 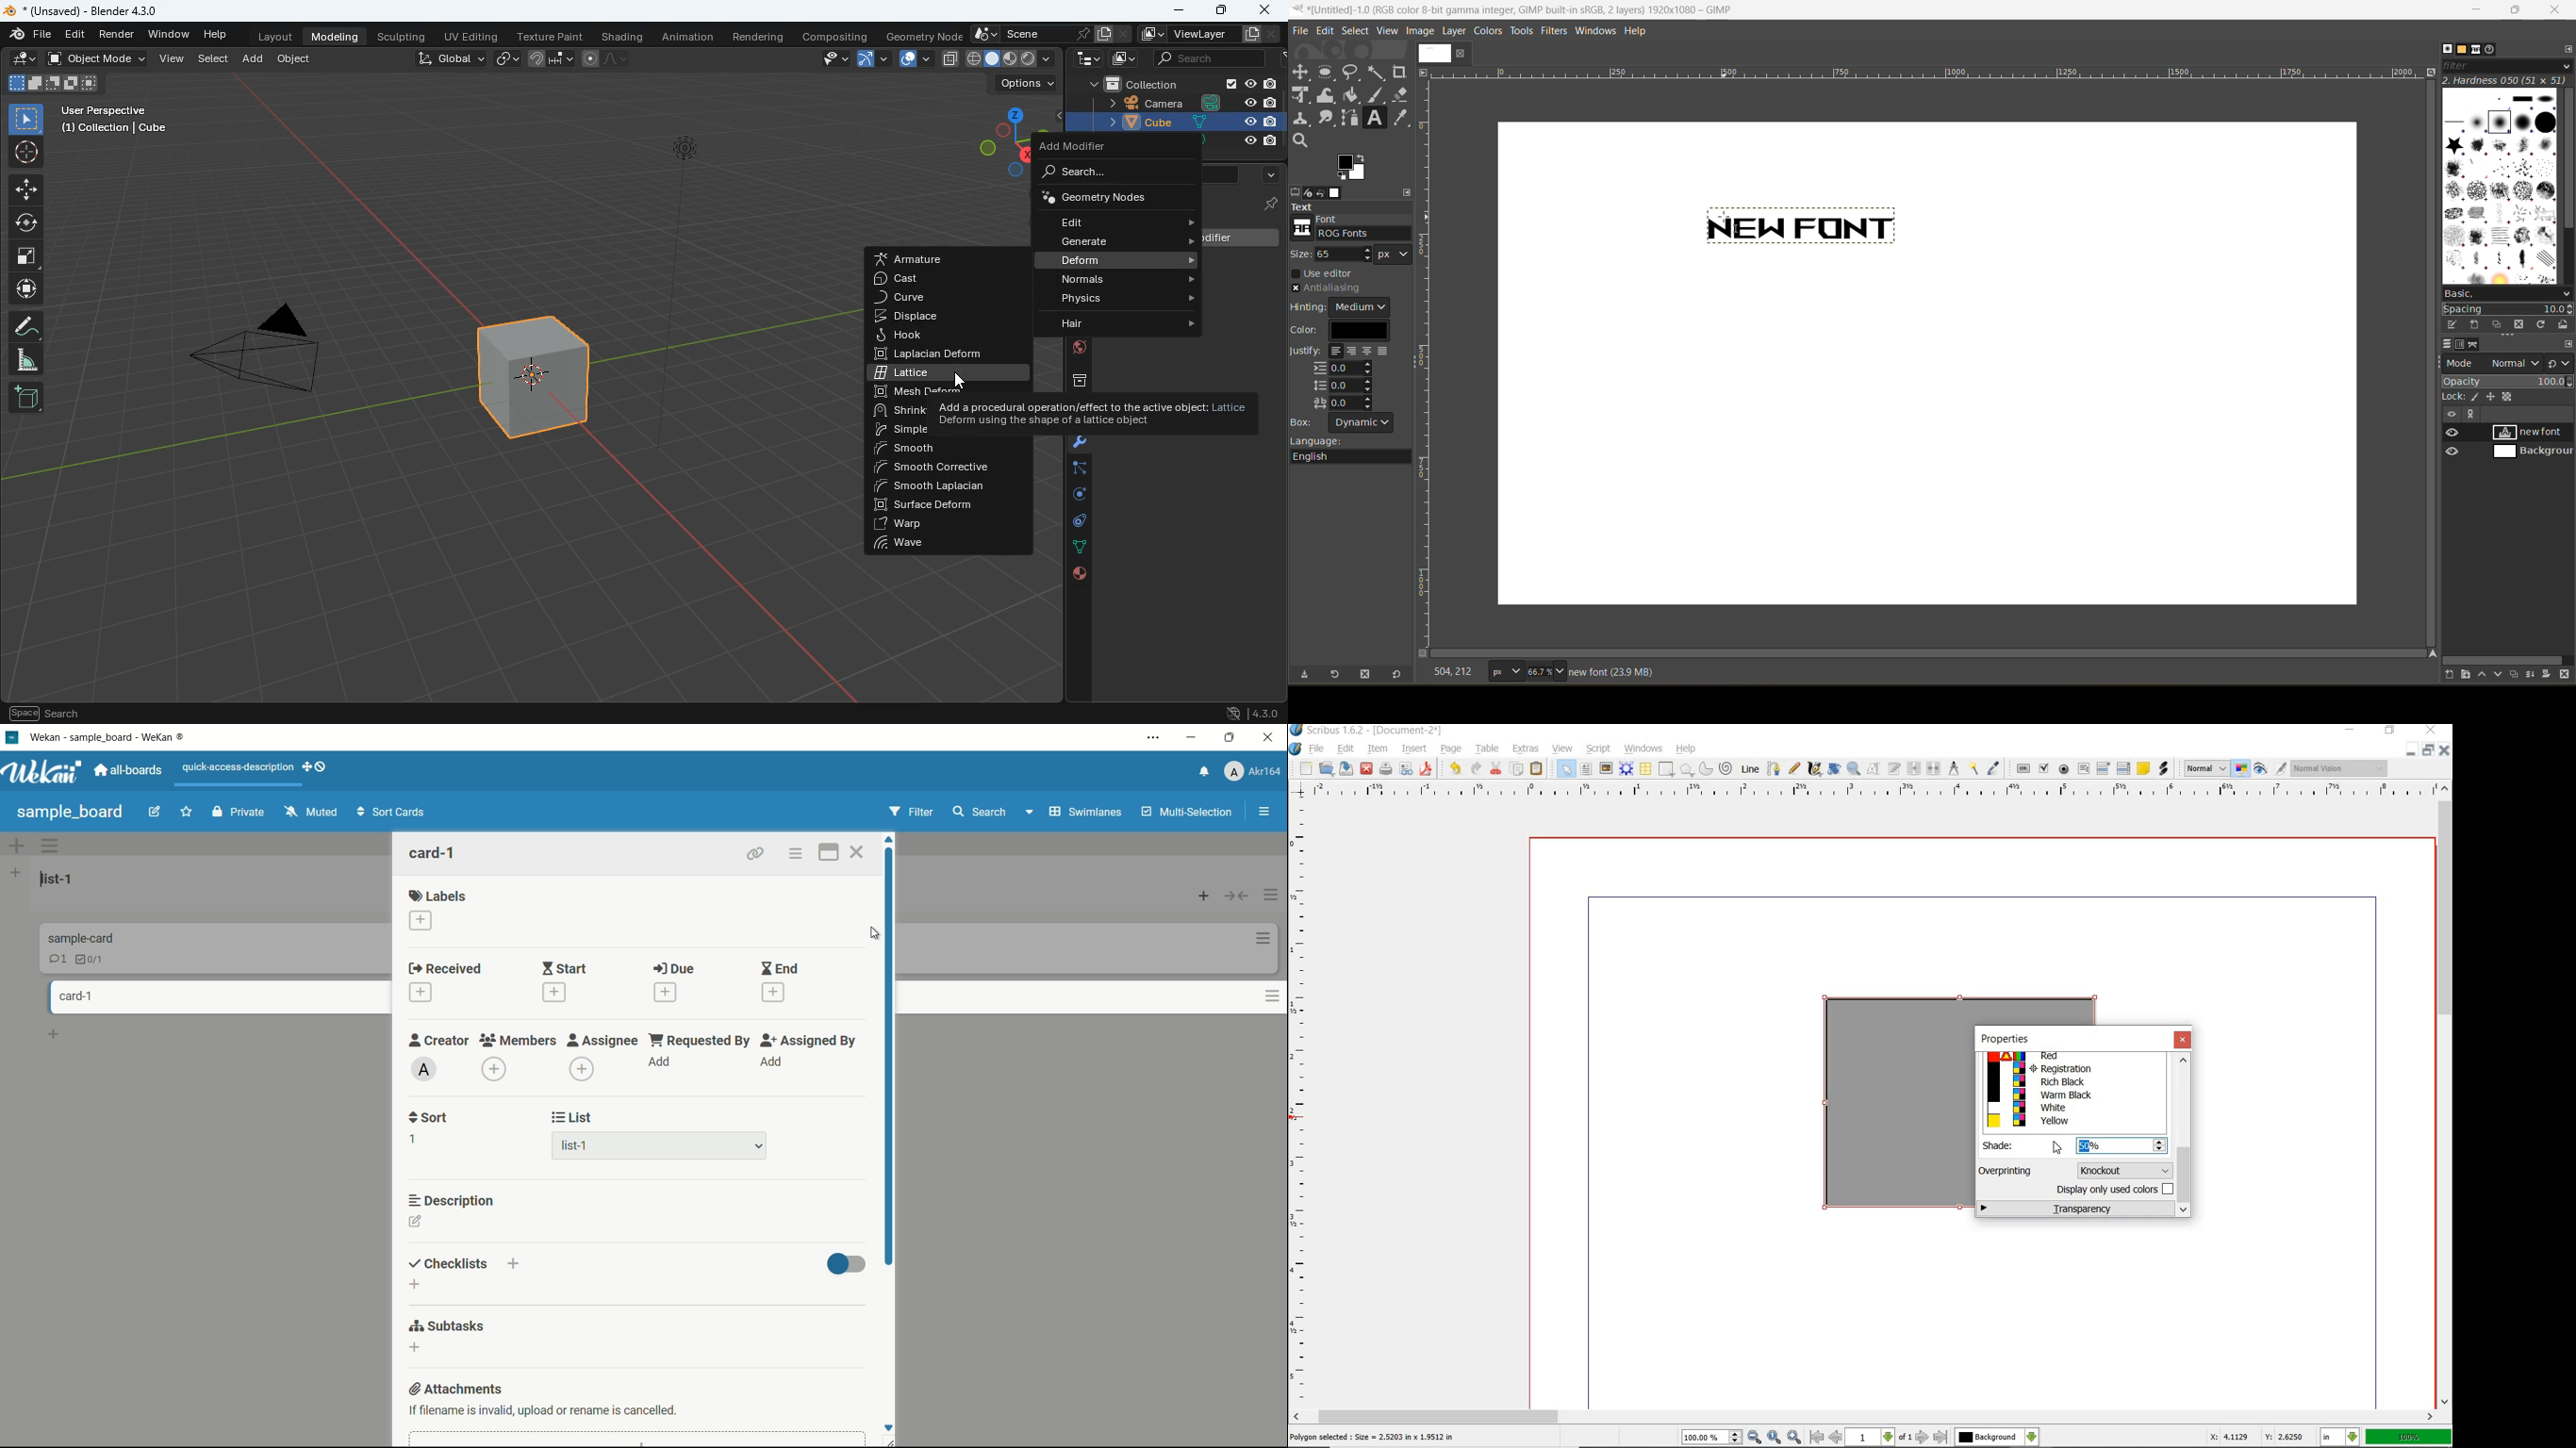 What do you see at coordinates (1688, 750) in the screenshot?
I see `help` at bounding box center [1688, 750].